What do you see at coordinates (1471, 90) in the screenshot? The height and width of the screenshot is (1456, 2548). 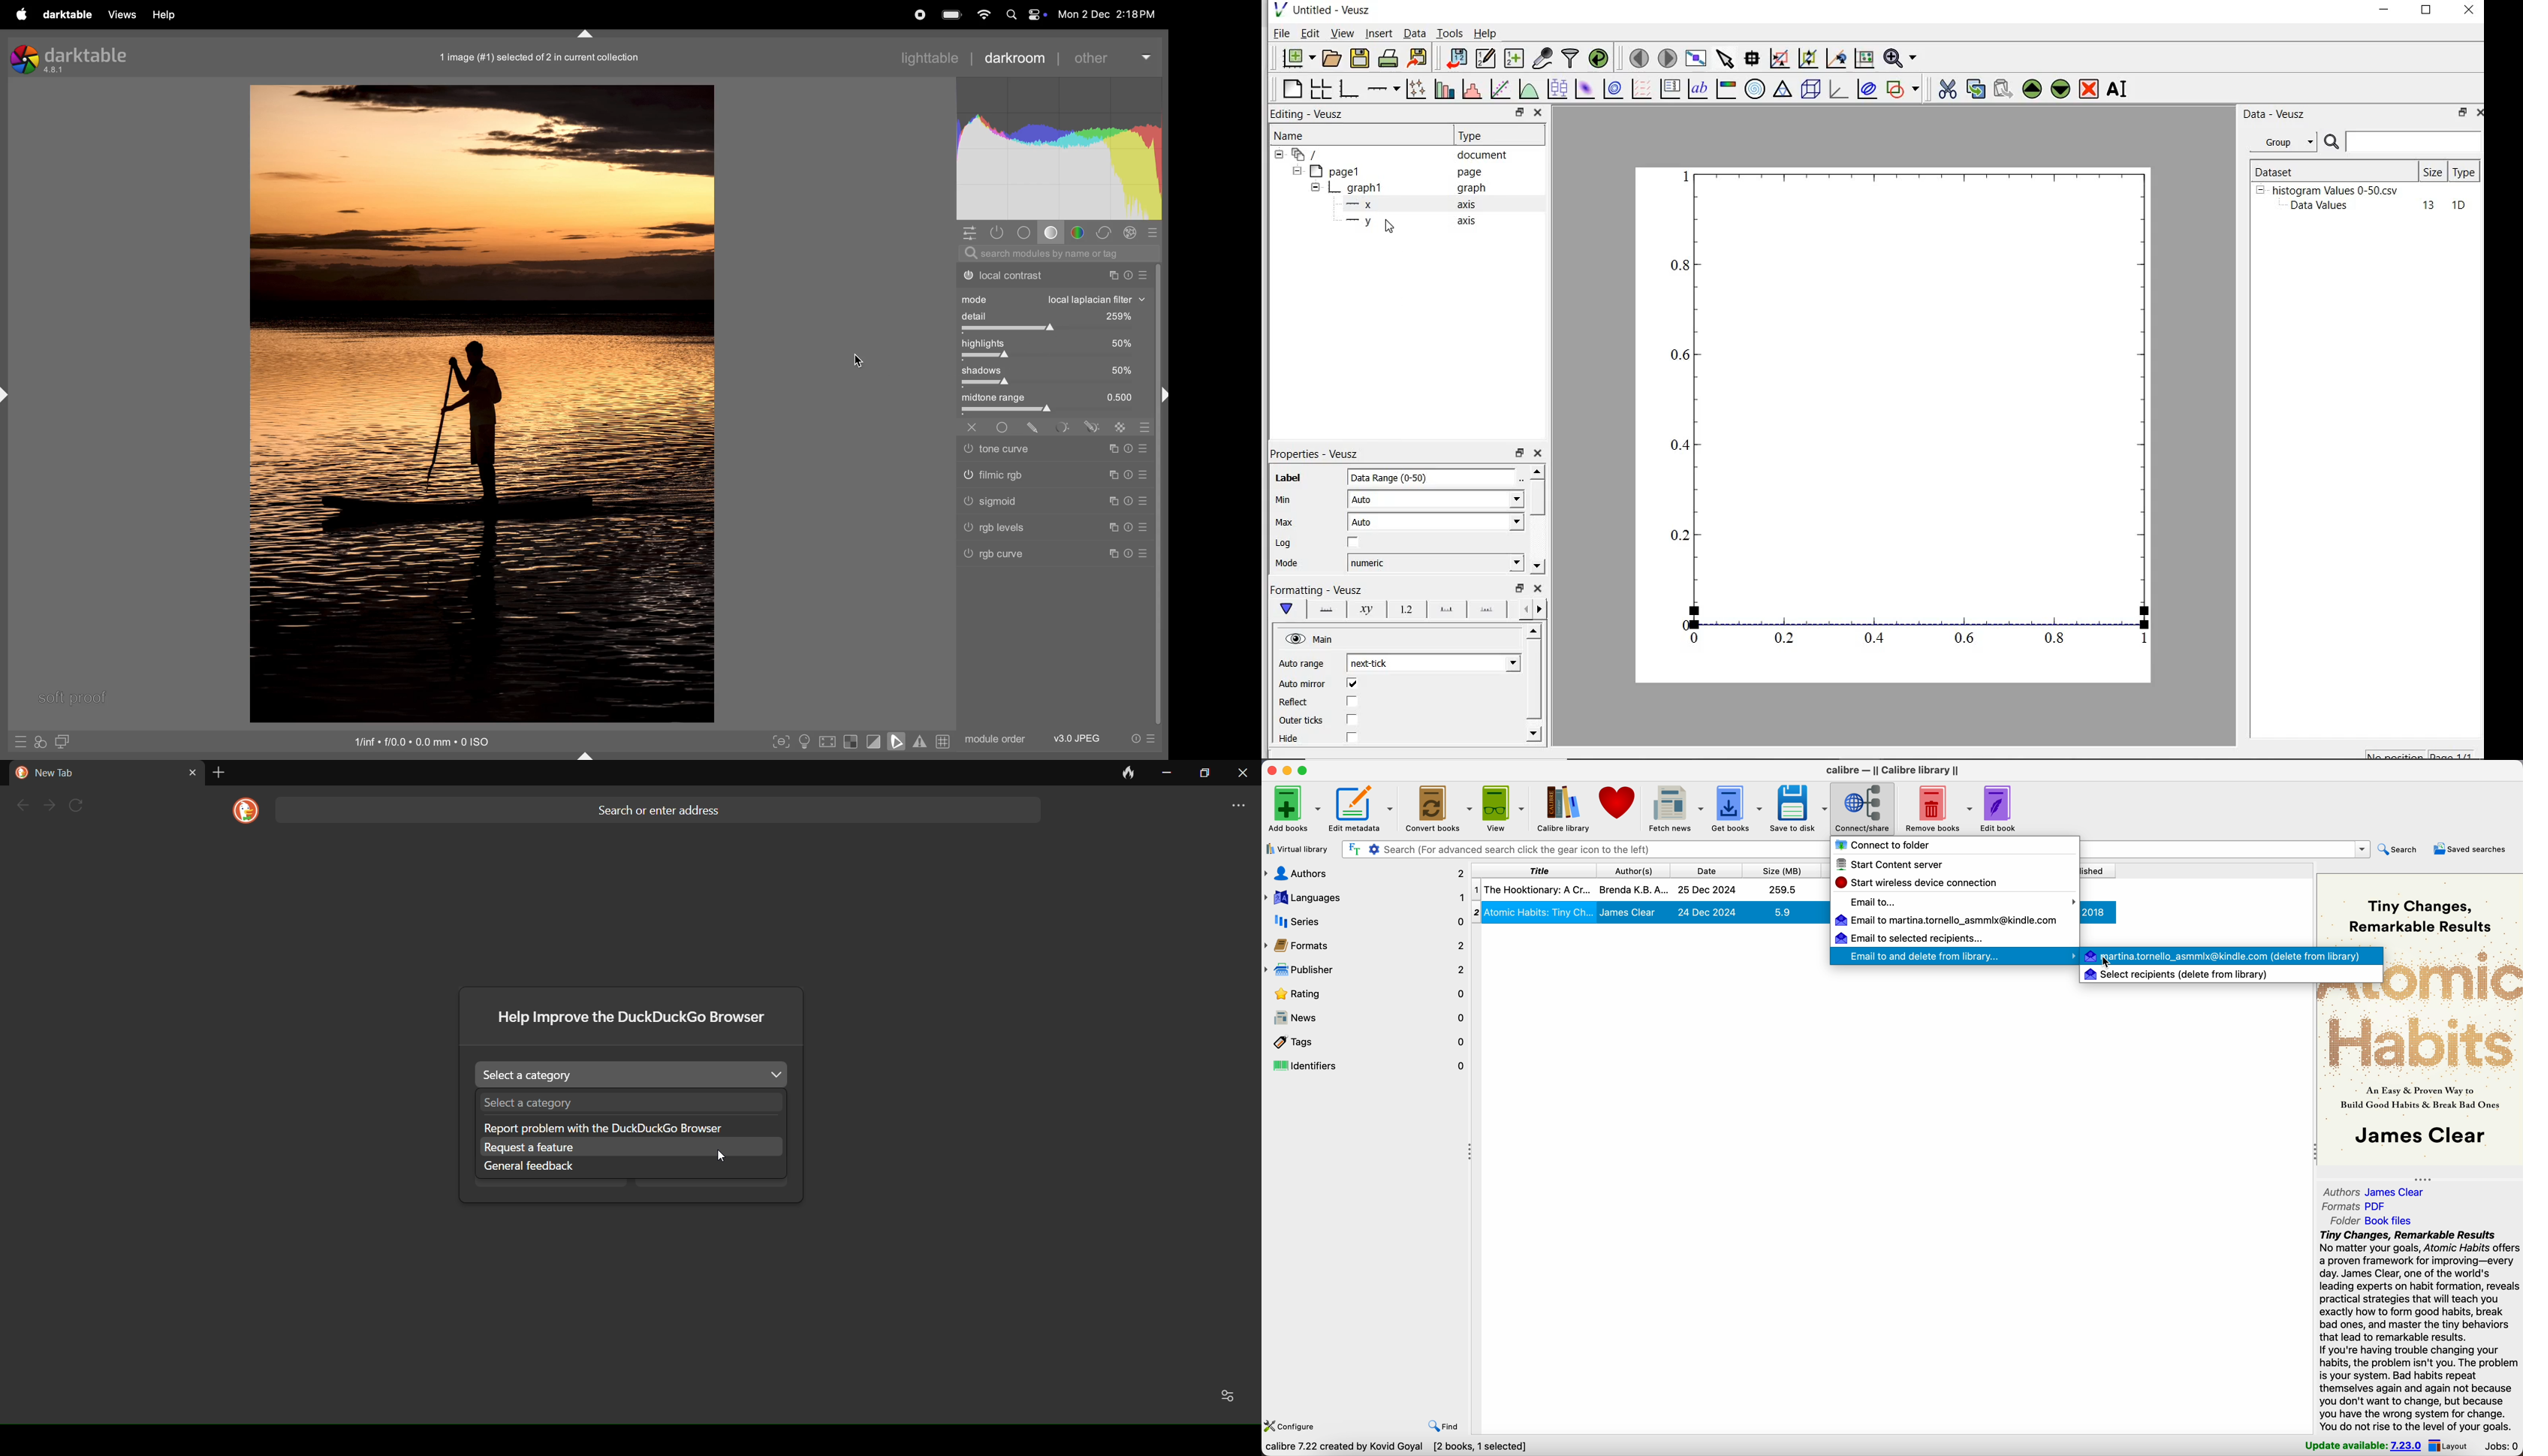 I see `histogram of a dataset` at bounding box center [1471, 90].